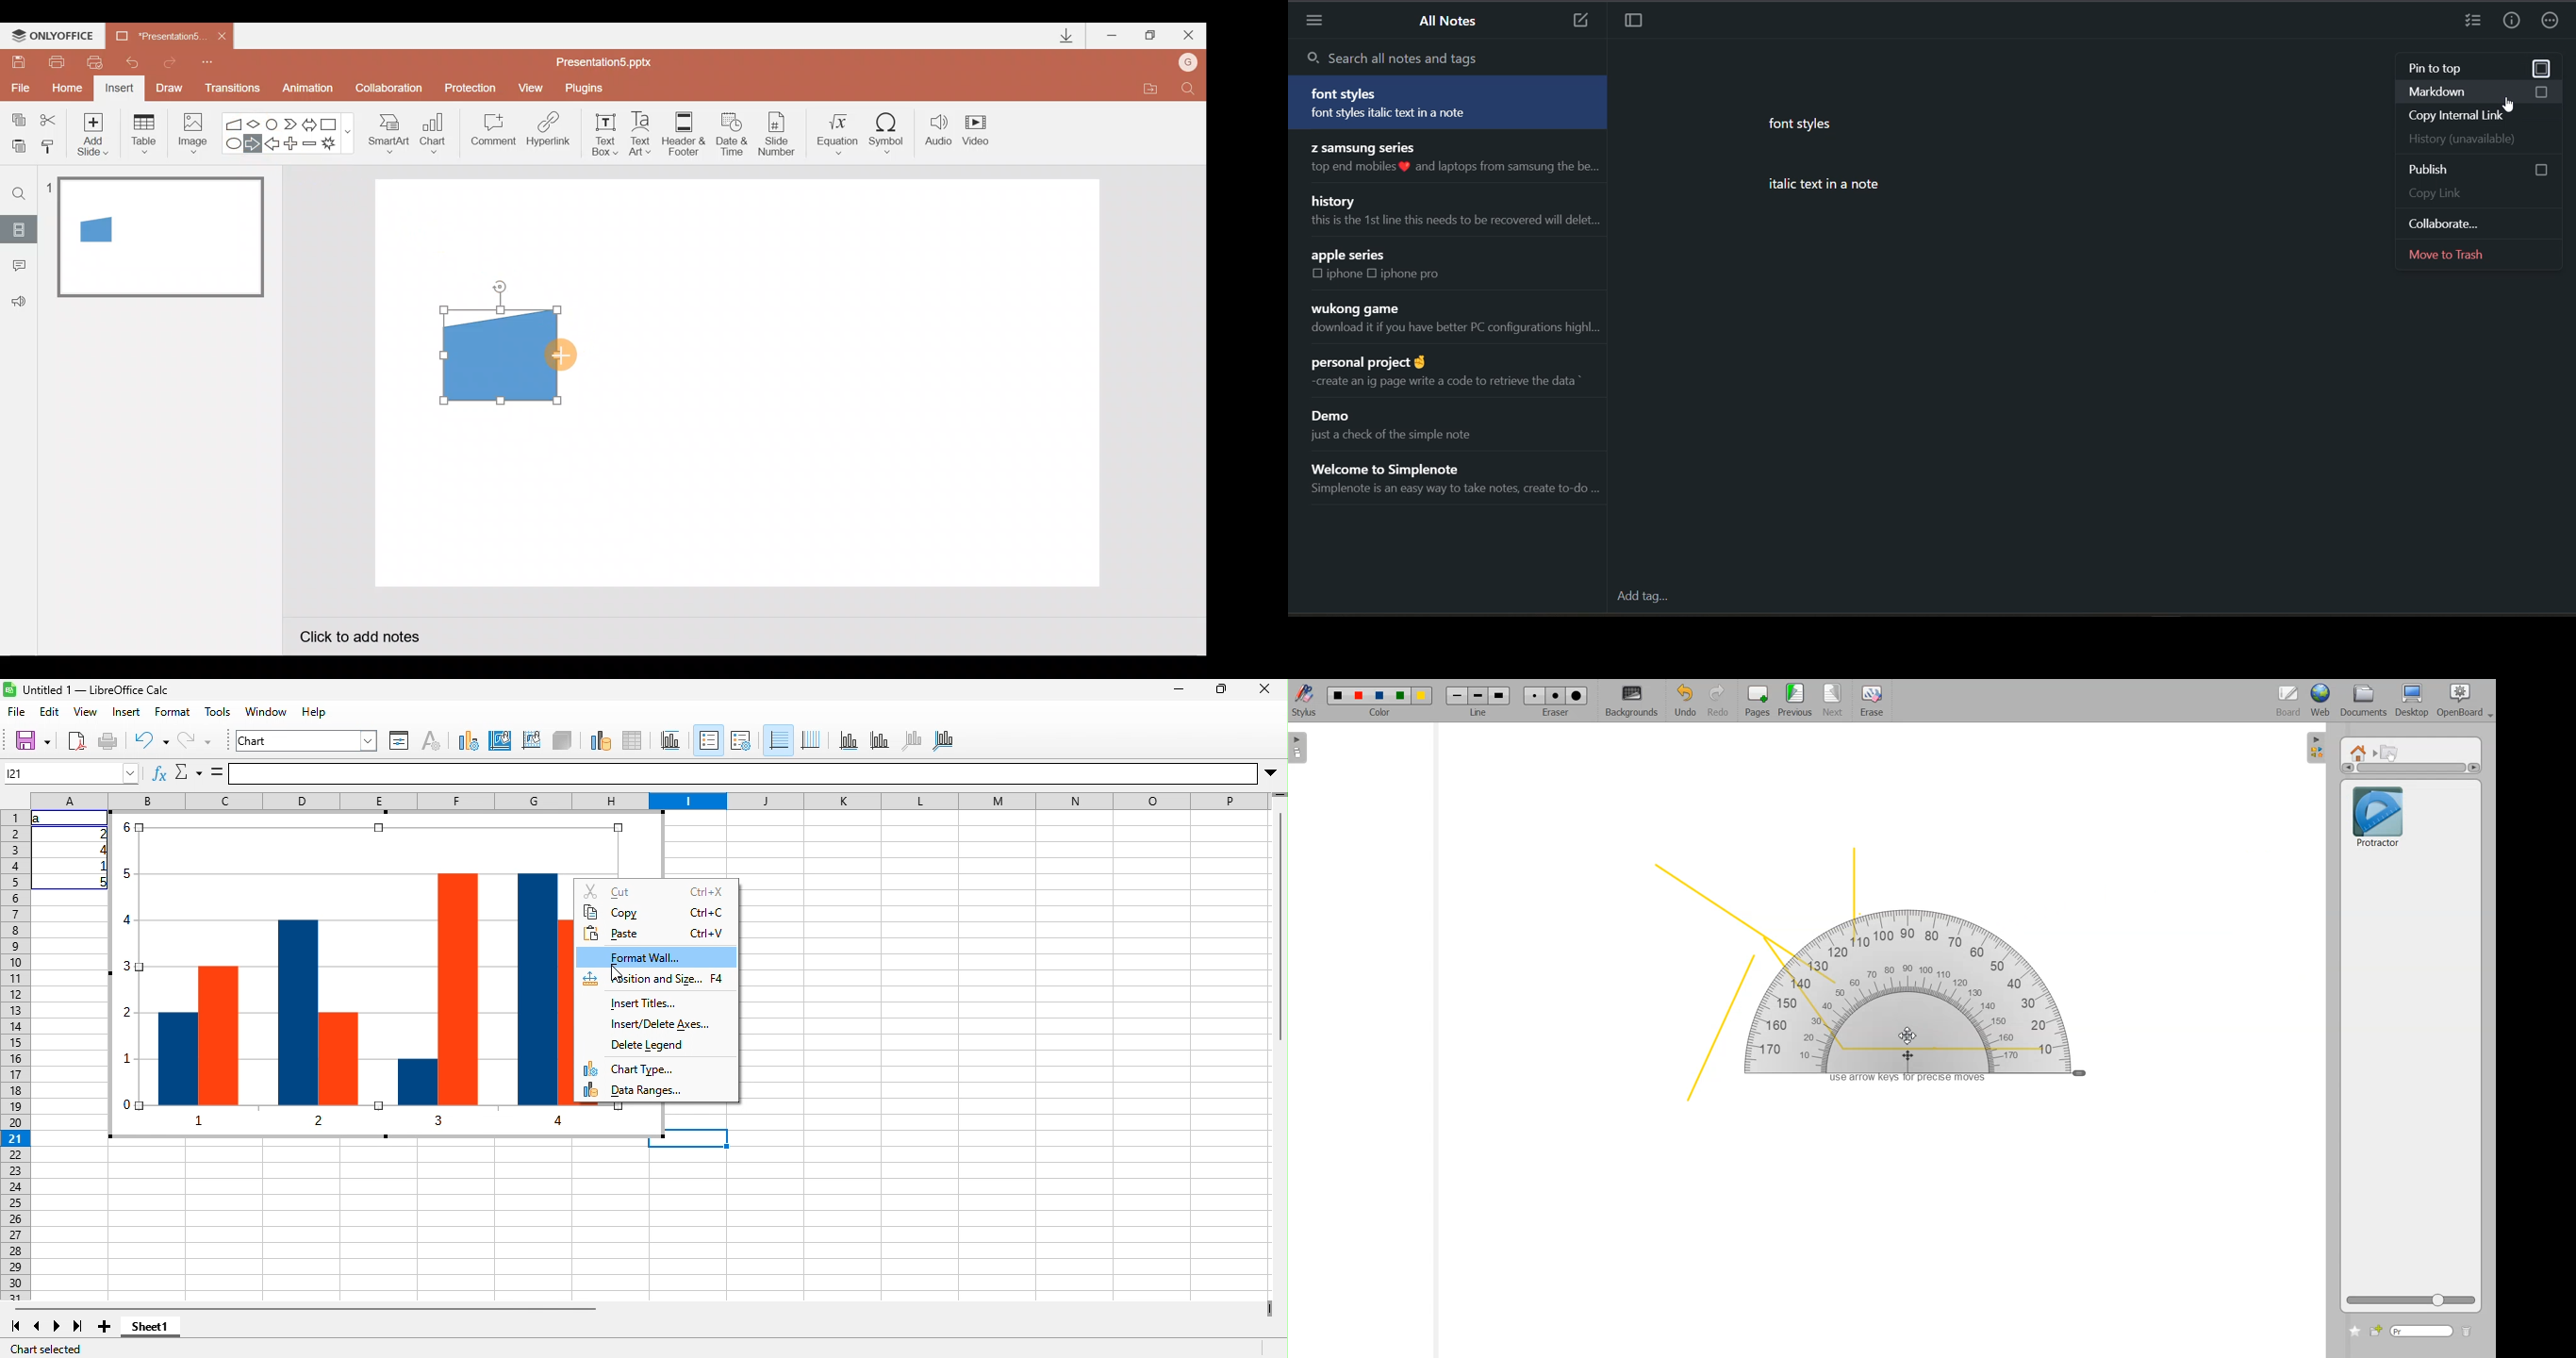 Image resolution: width=2576 pixels, height=1372 pixels. Describe the element at coordinates (1188, 90) in the screenshot. I see `Find` at that location.